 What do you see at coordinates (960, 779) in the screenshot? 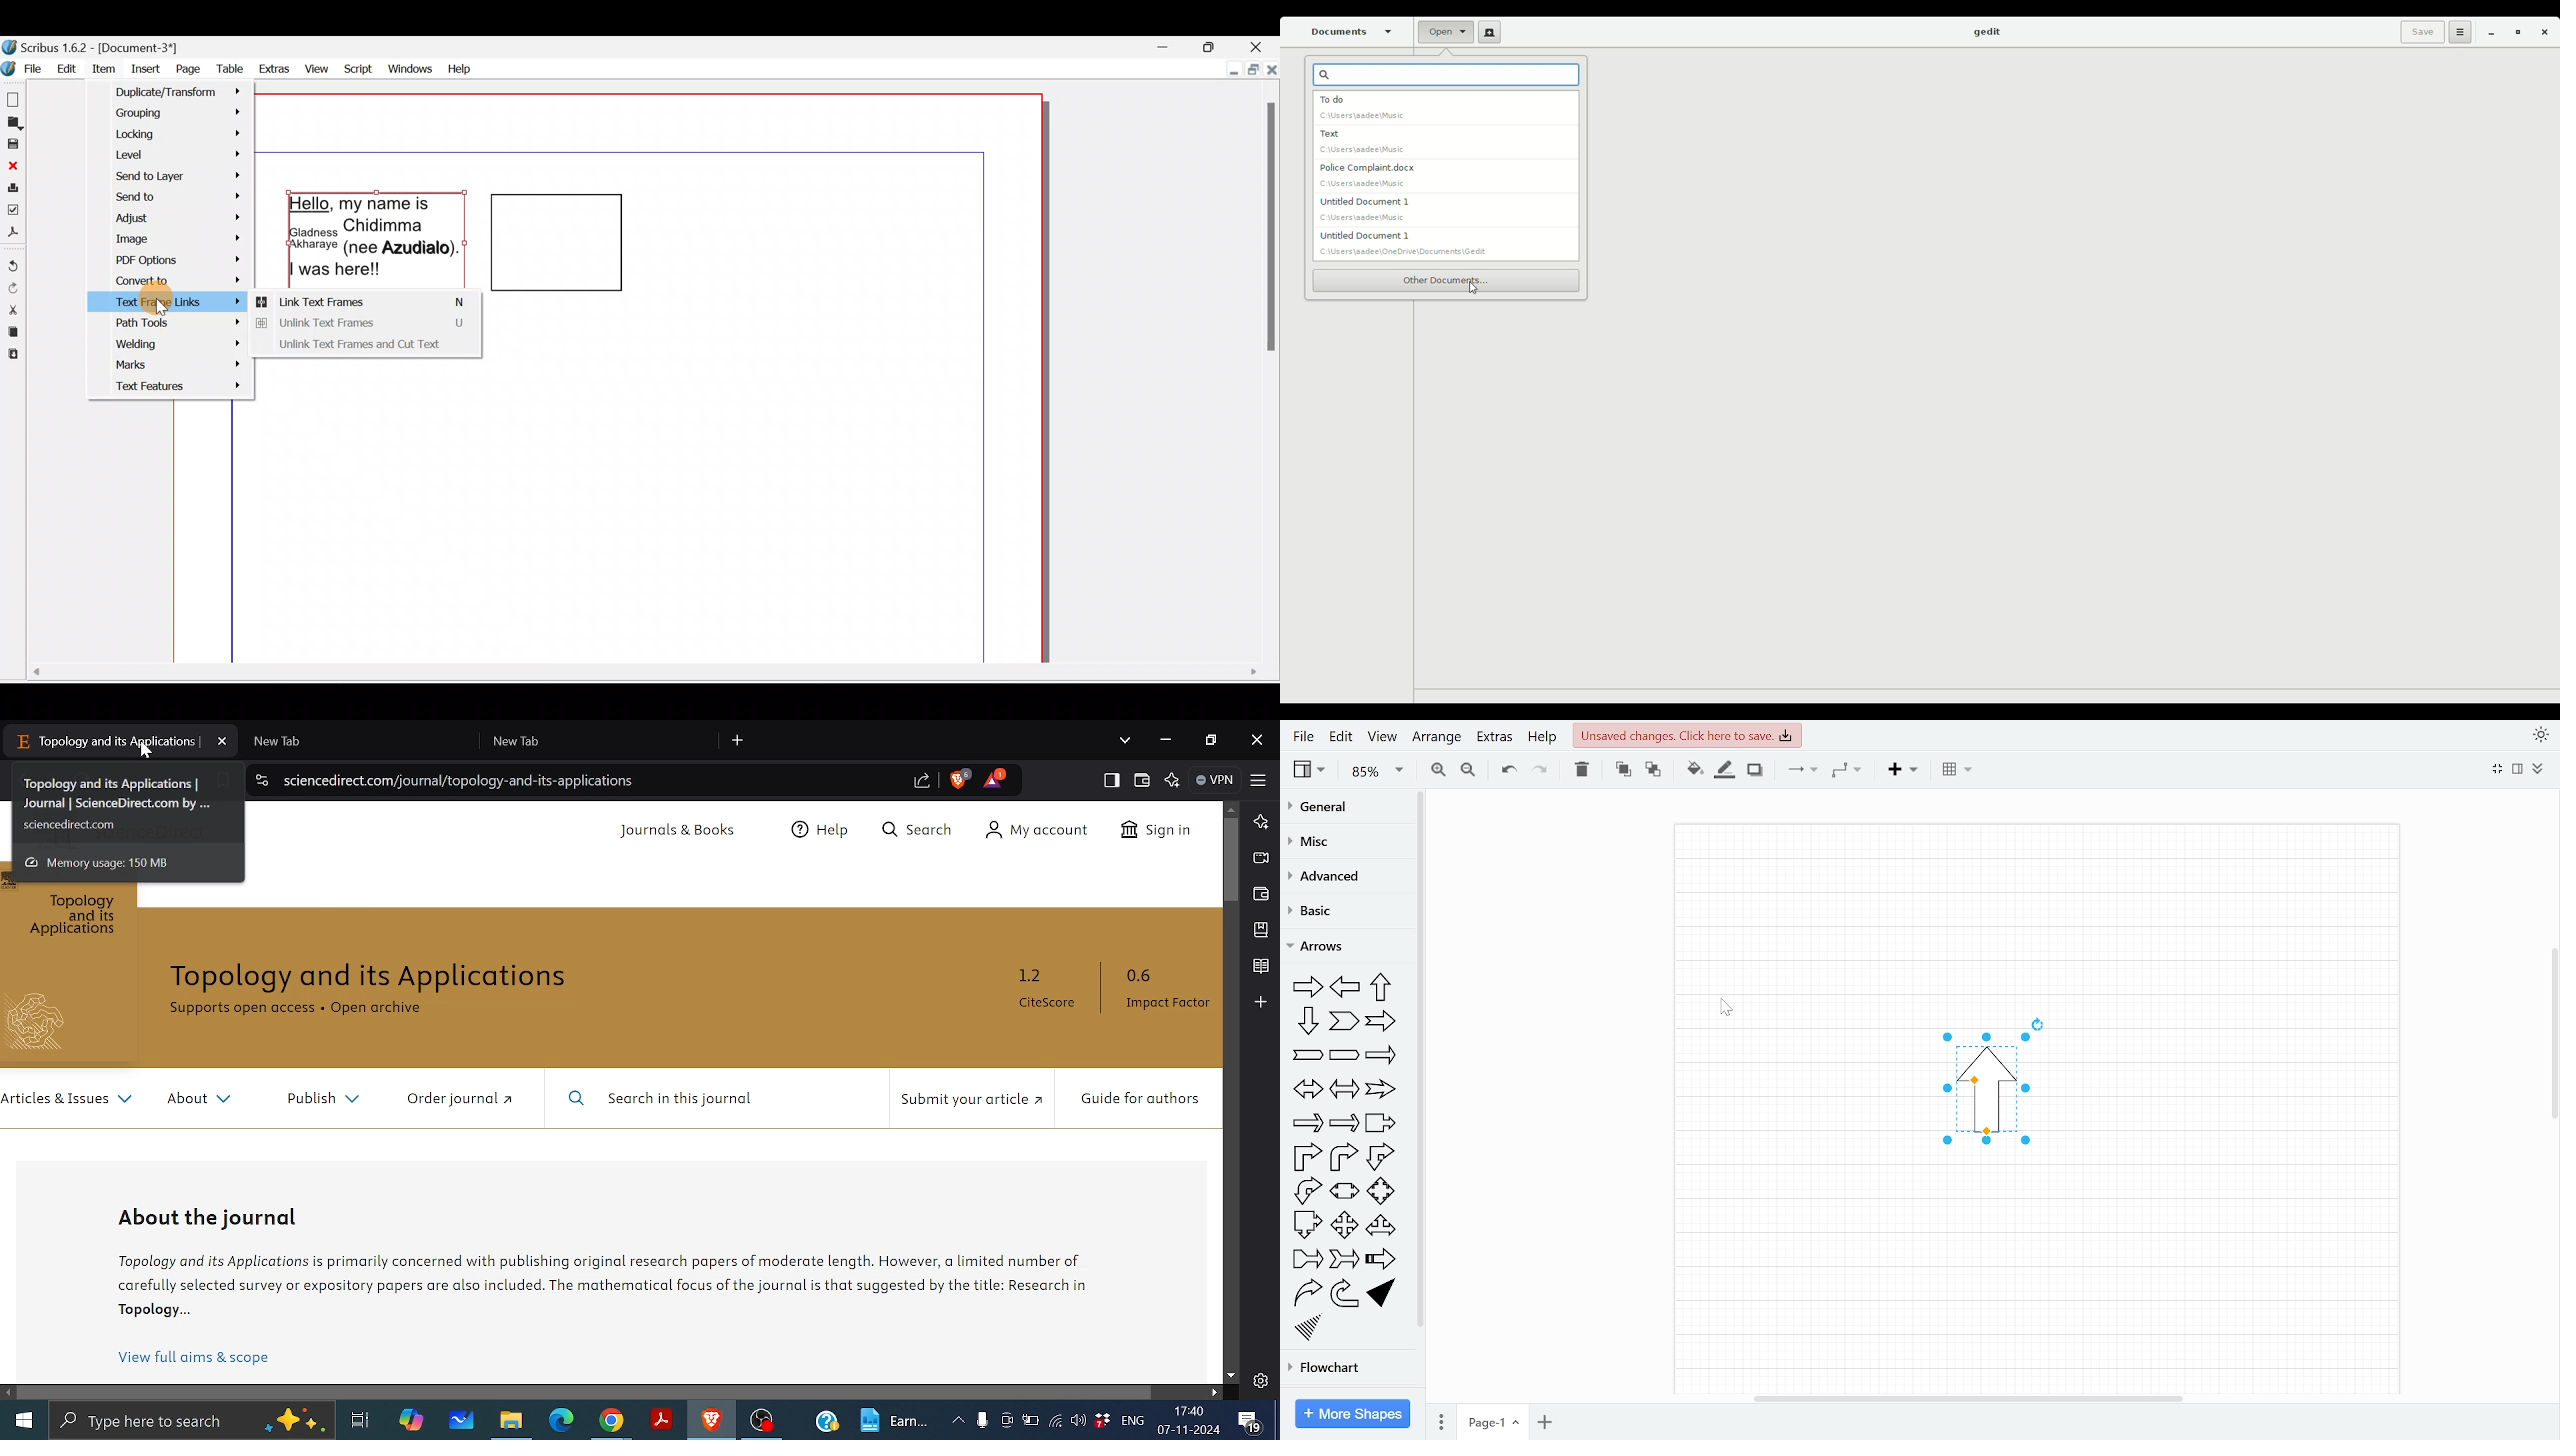
I see `Brave shield` at bounding box center [960, 779].